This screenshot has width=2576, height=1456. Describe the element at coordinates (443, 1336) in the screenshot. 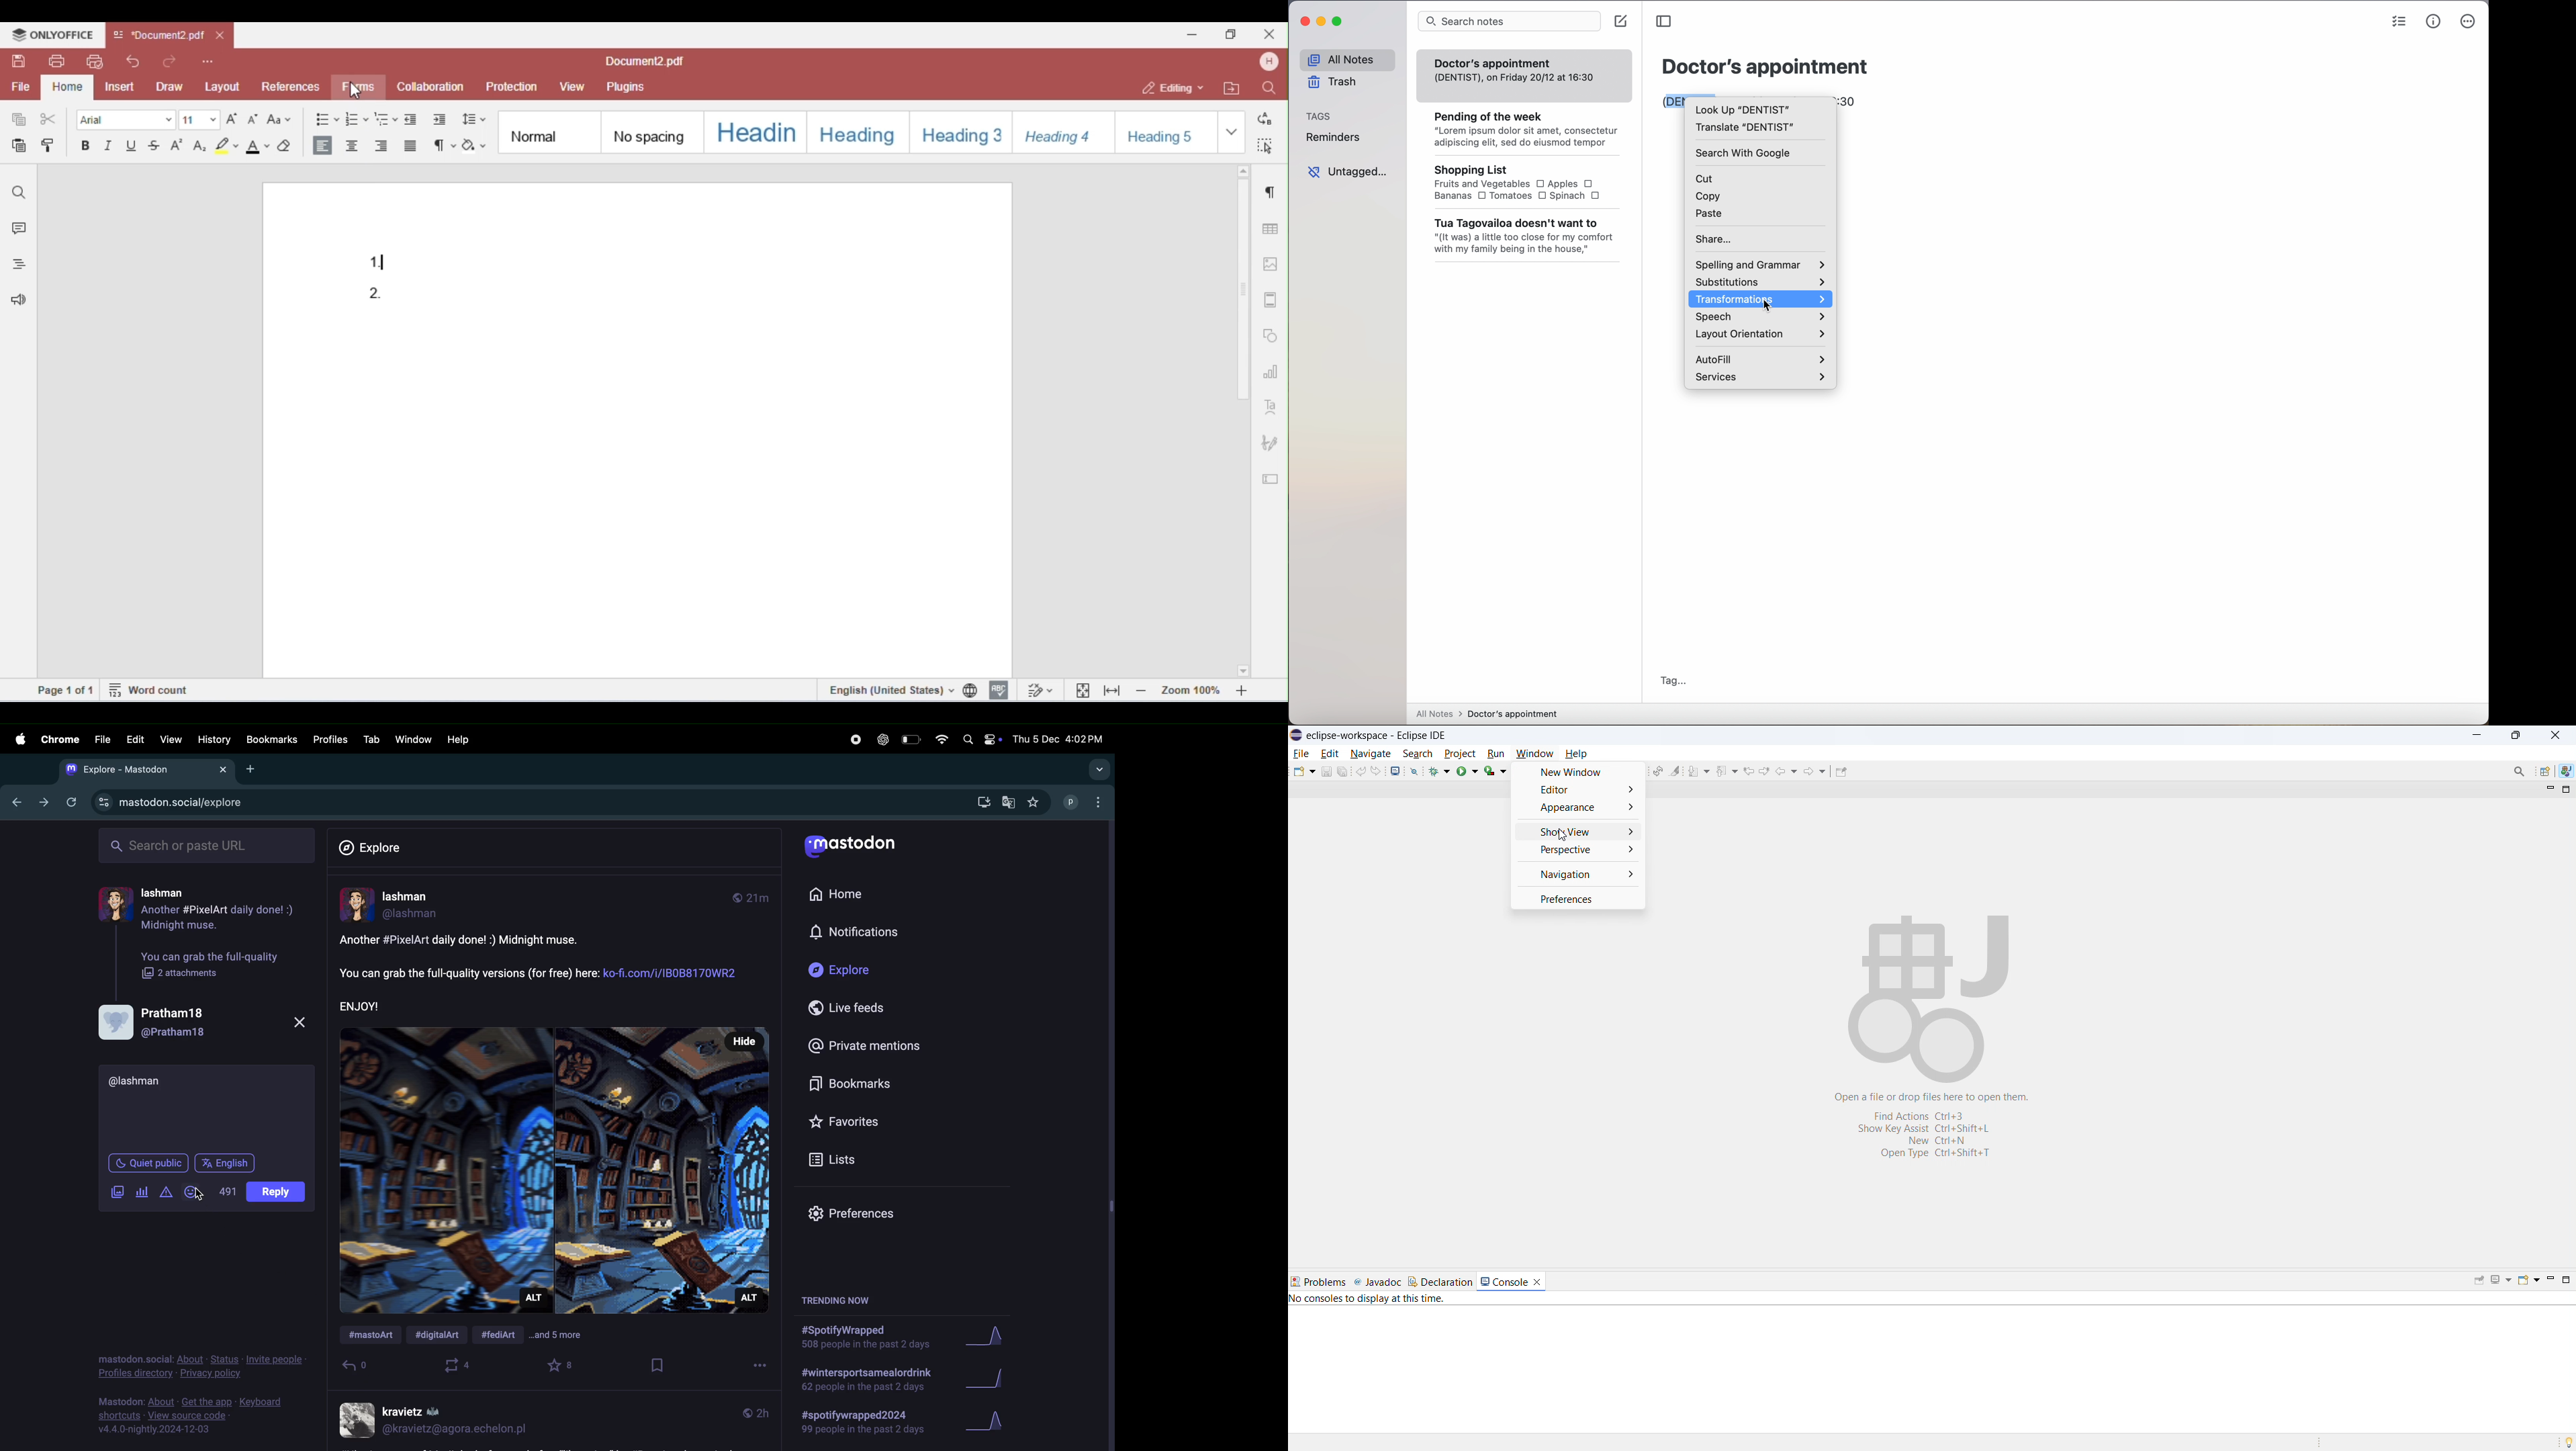

I see `#digital ART` at that location.